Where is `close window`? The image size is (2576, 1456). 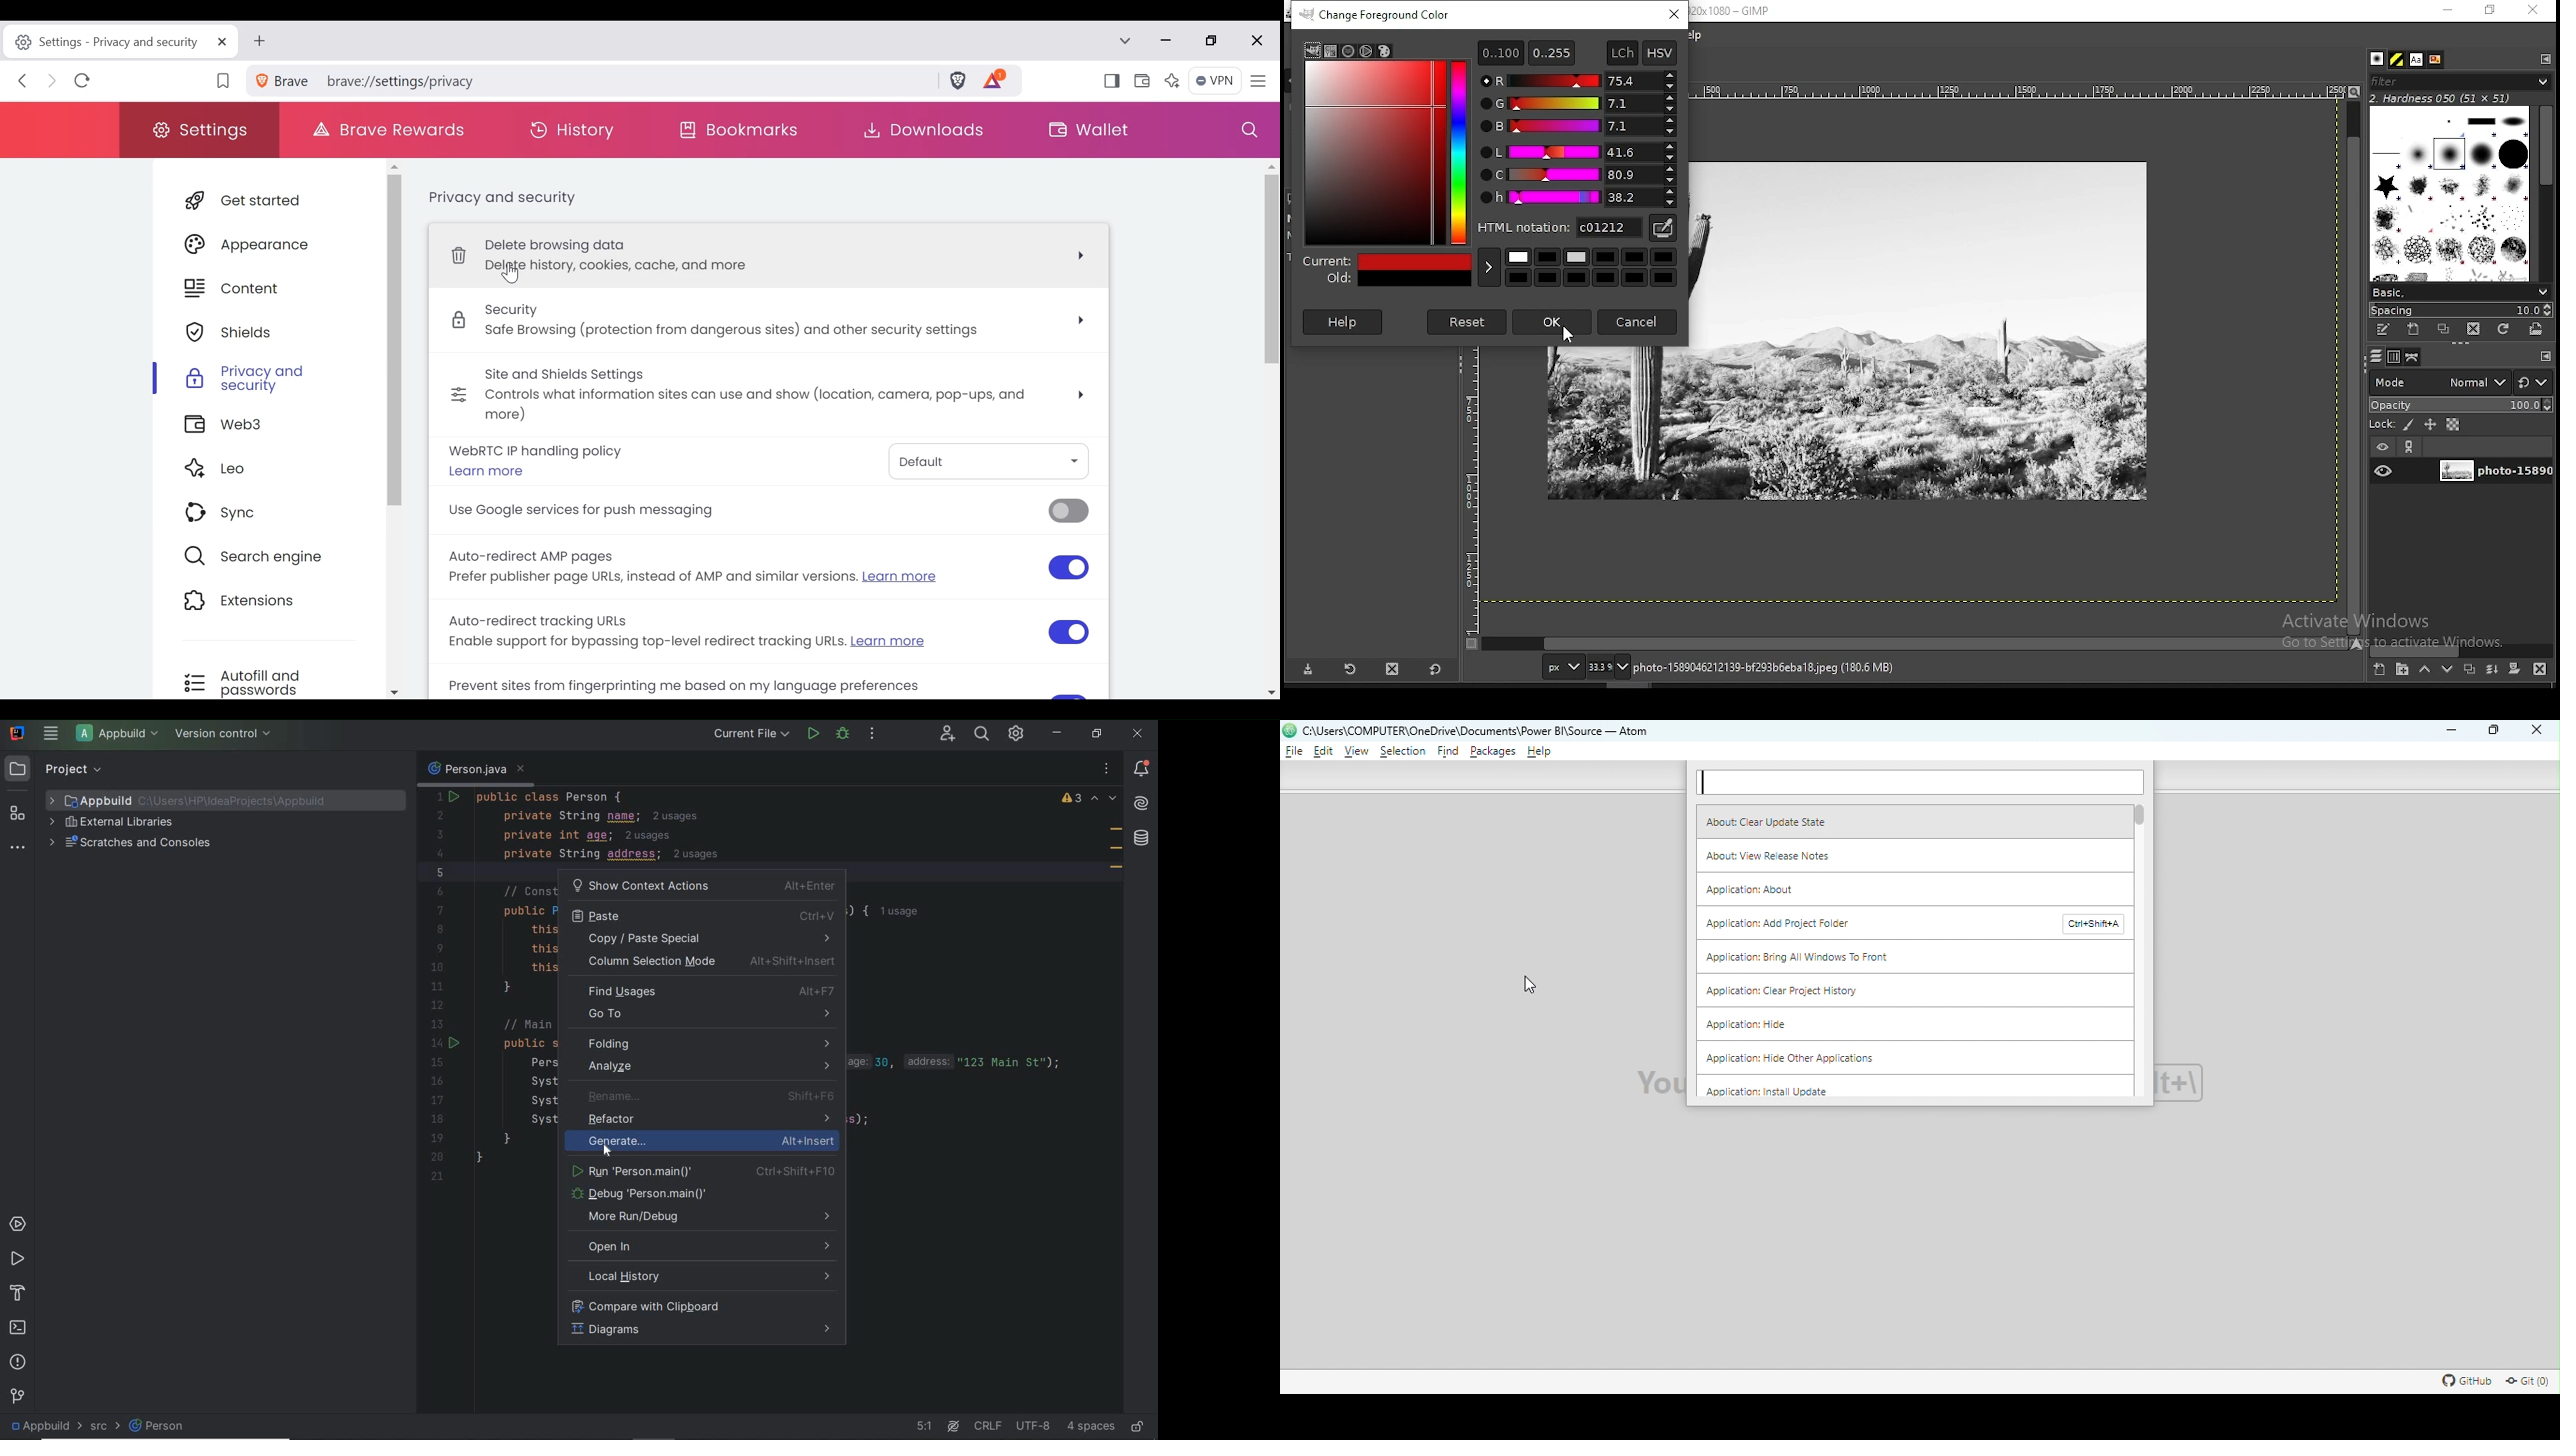 close window is located at coordinates (1673, 15).